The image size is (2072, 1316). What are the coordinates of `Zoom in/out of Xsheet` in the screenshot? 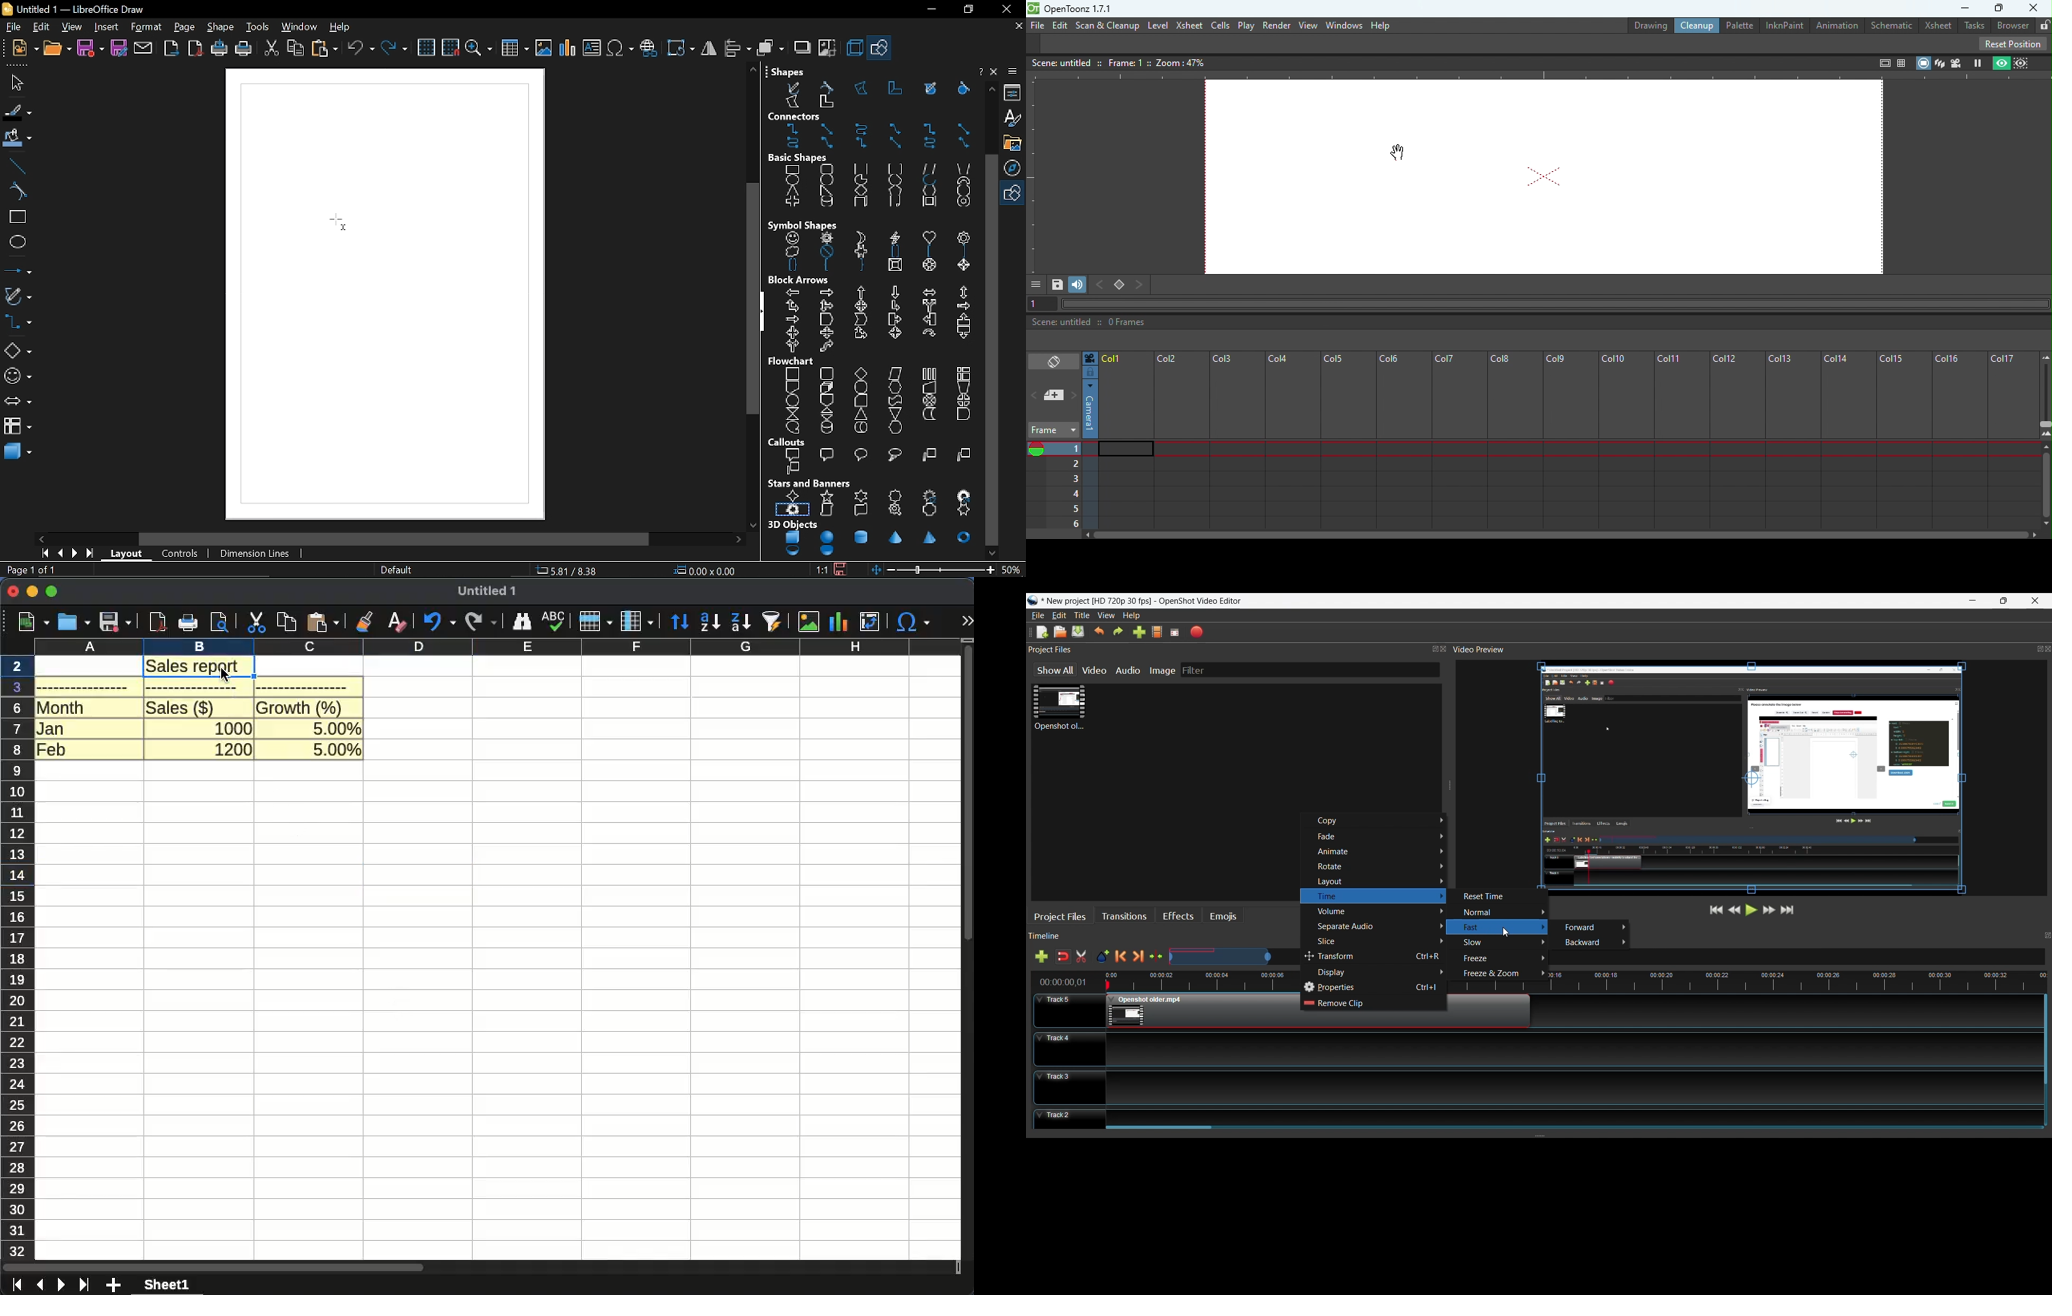 It's located at (2045, 390).